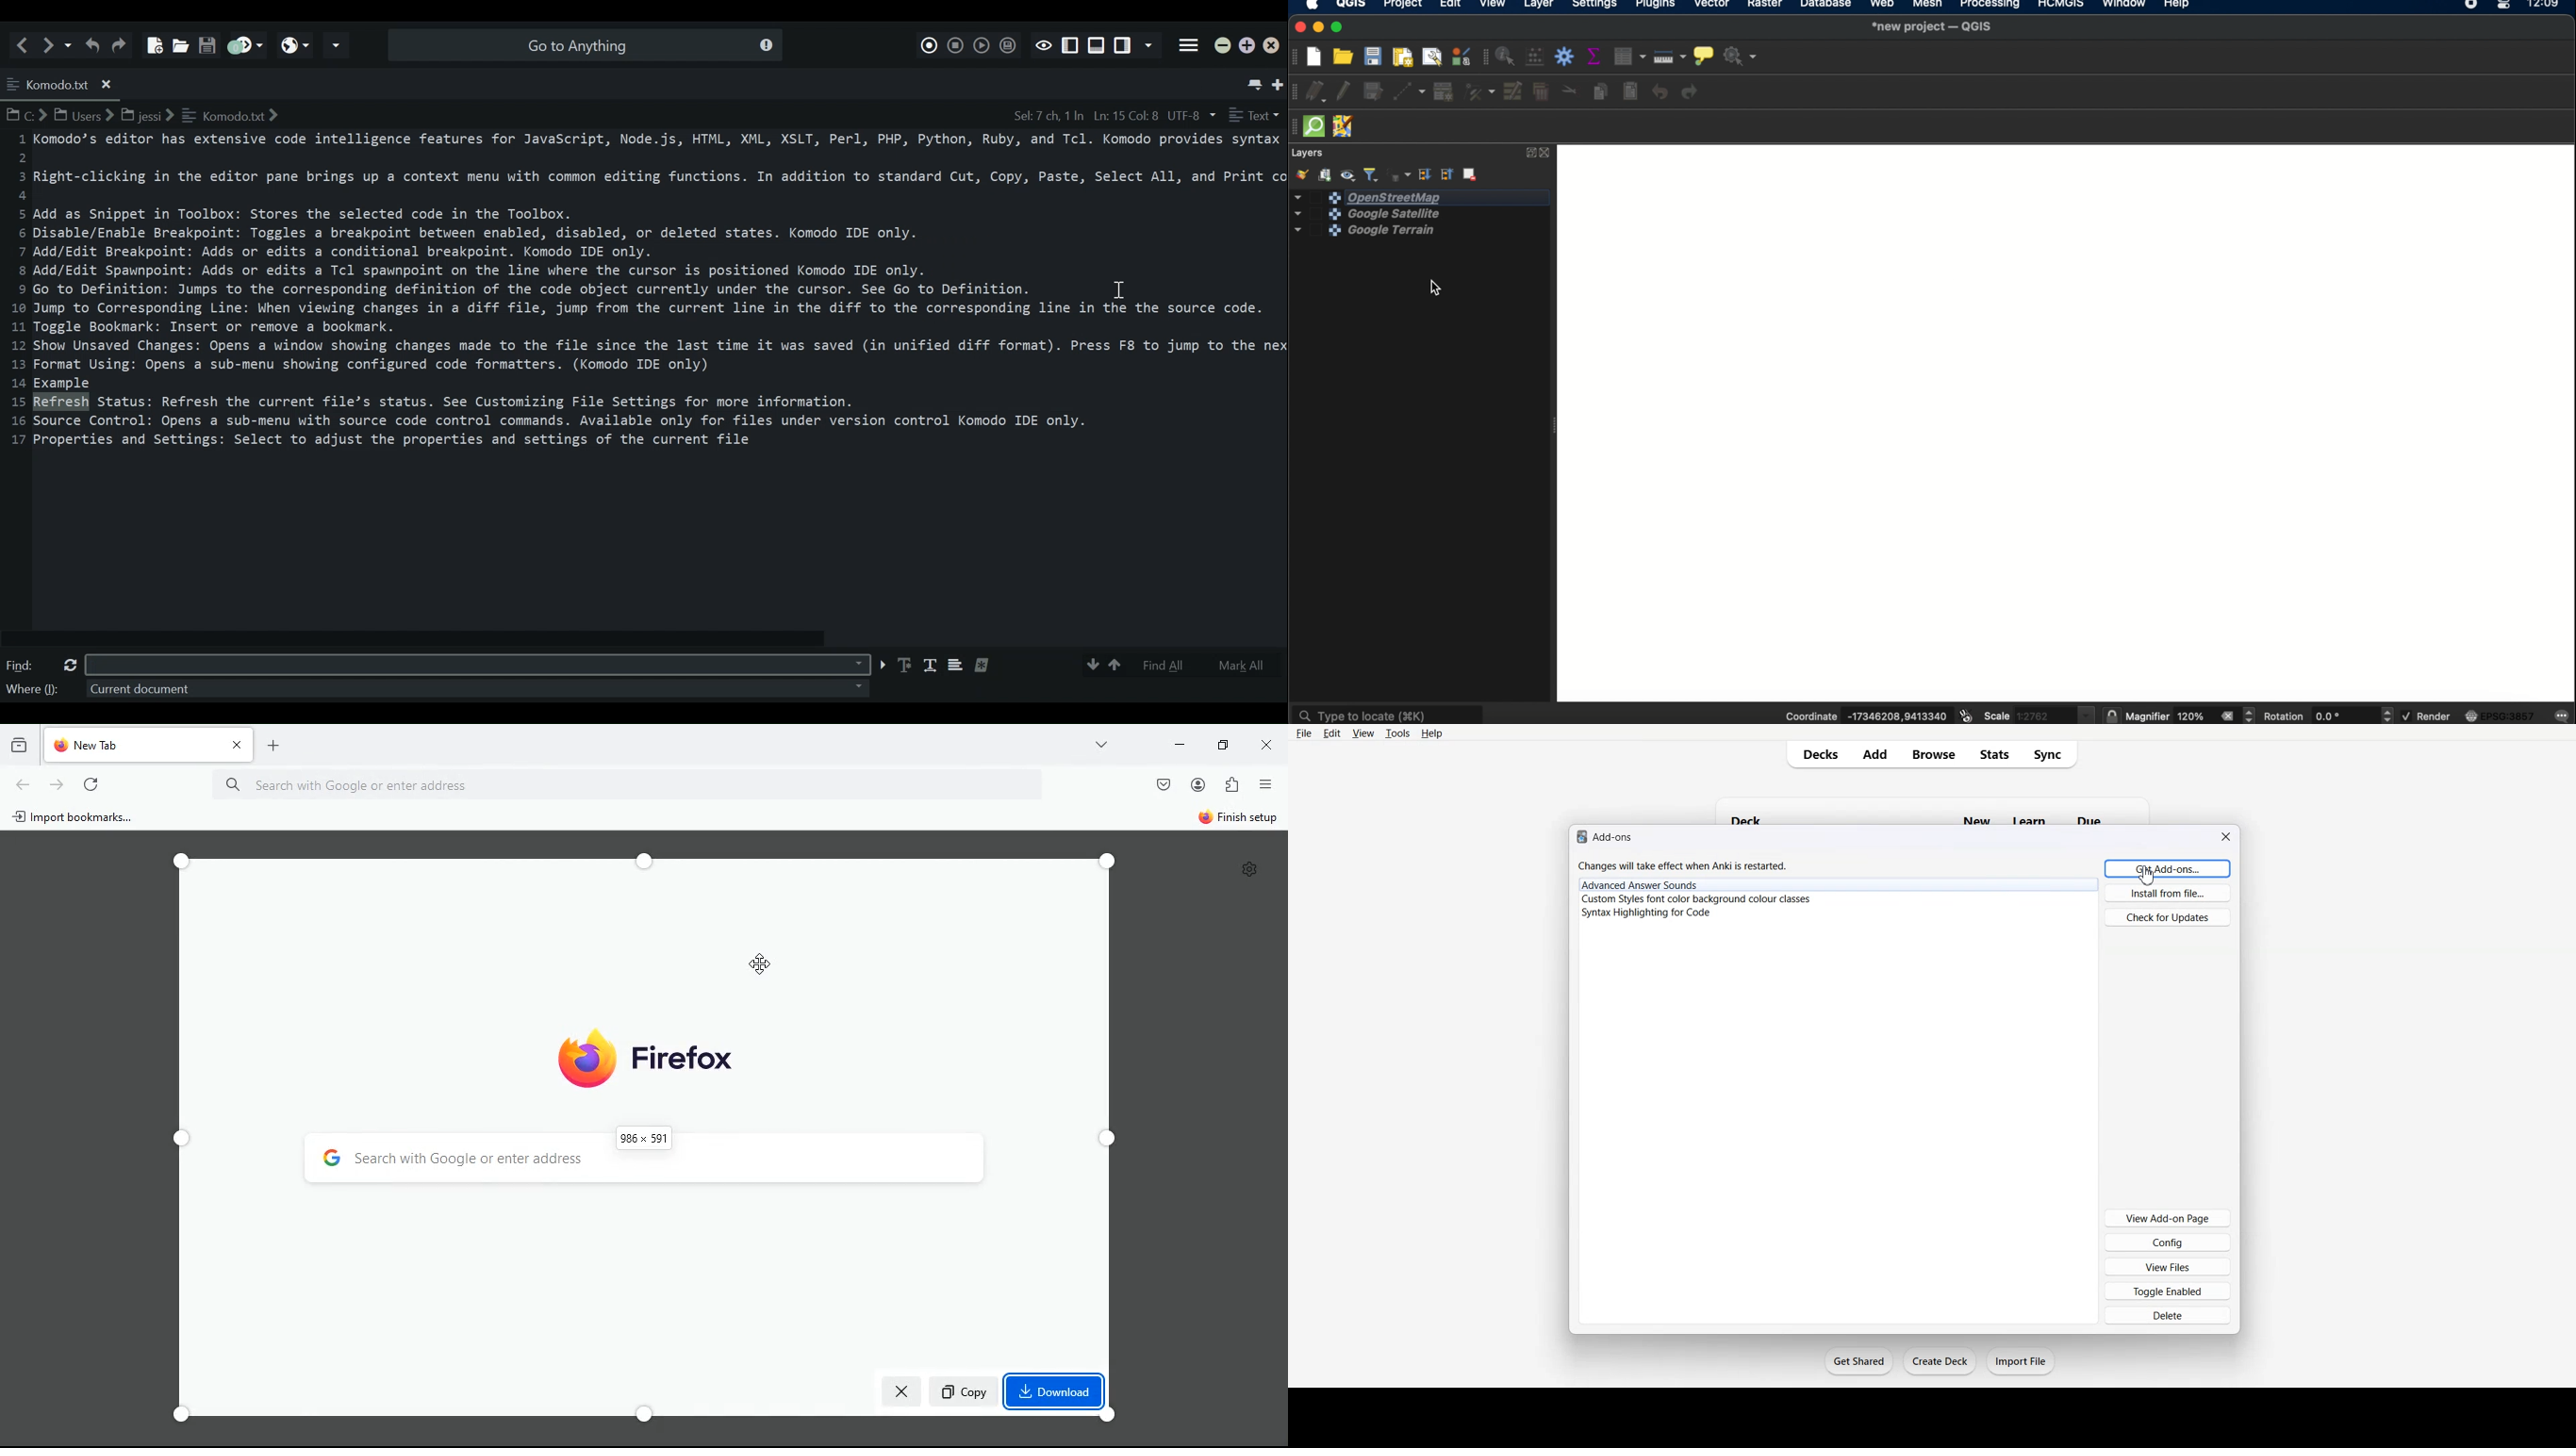  I want to click on Open, so click(178, 42).